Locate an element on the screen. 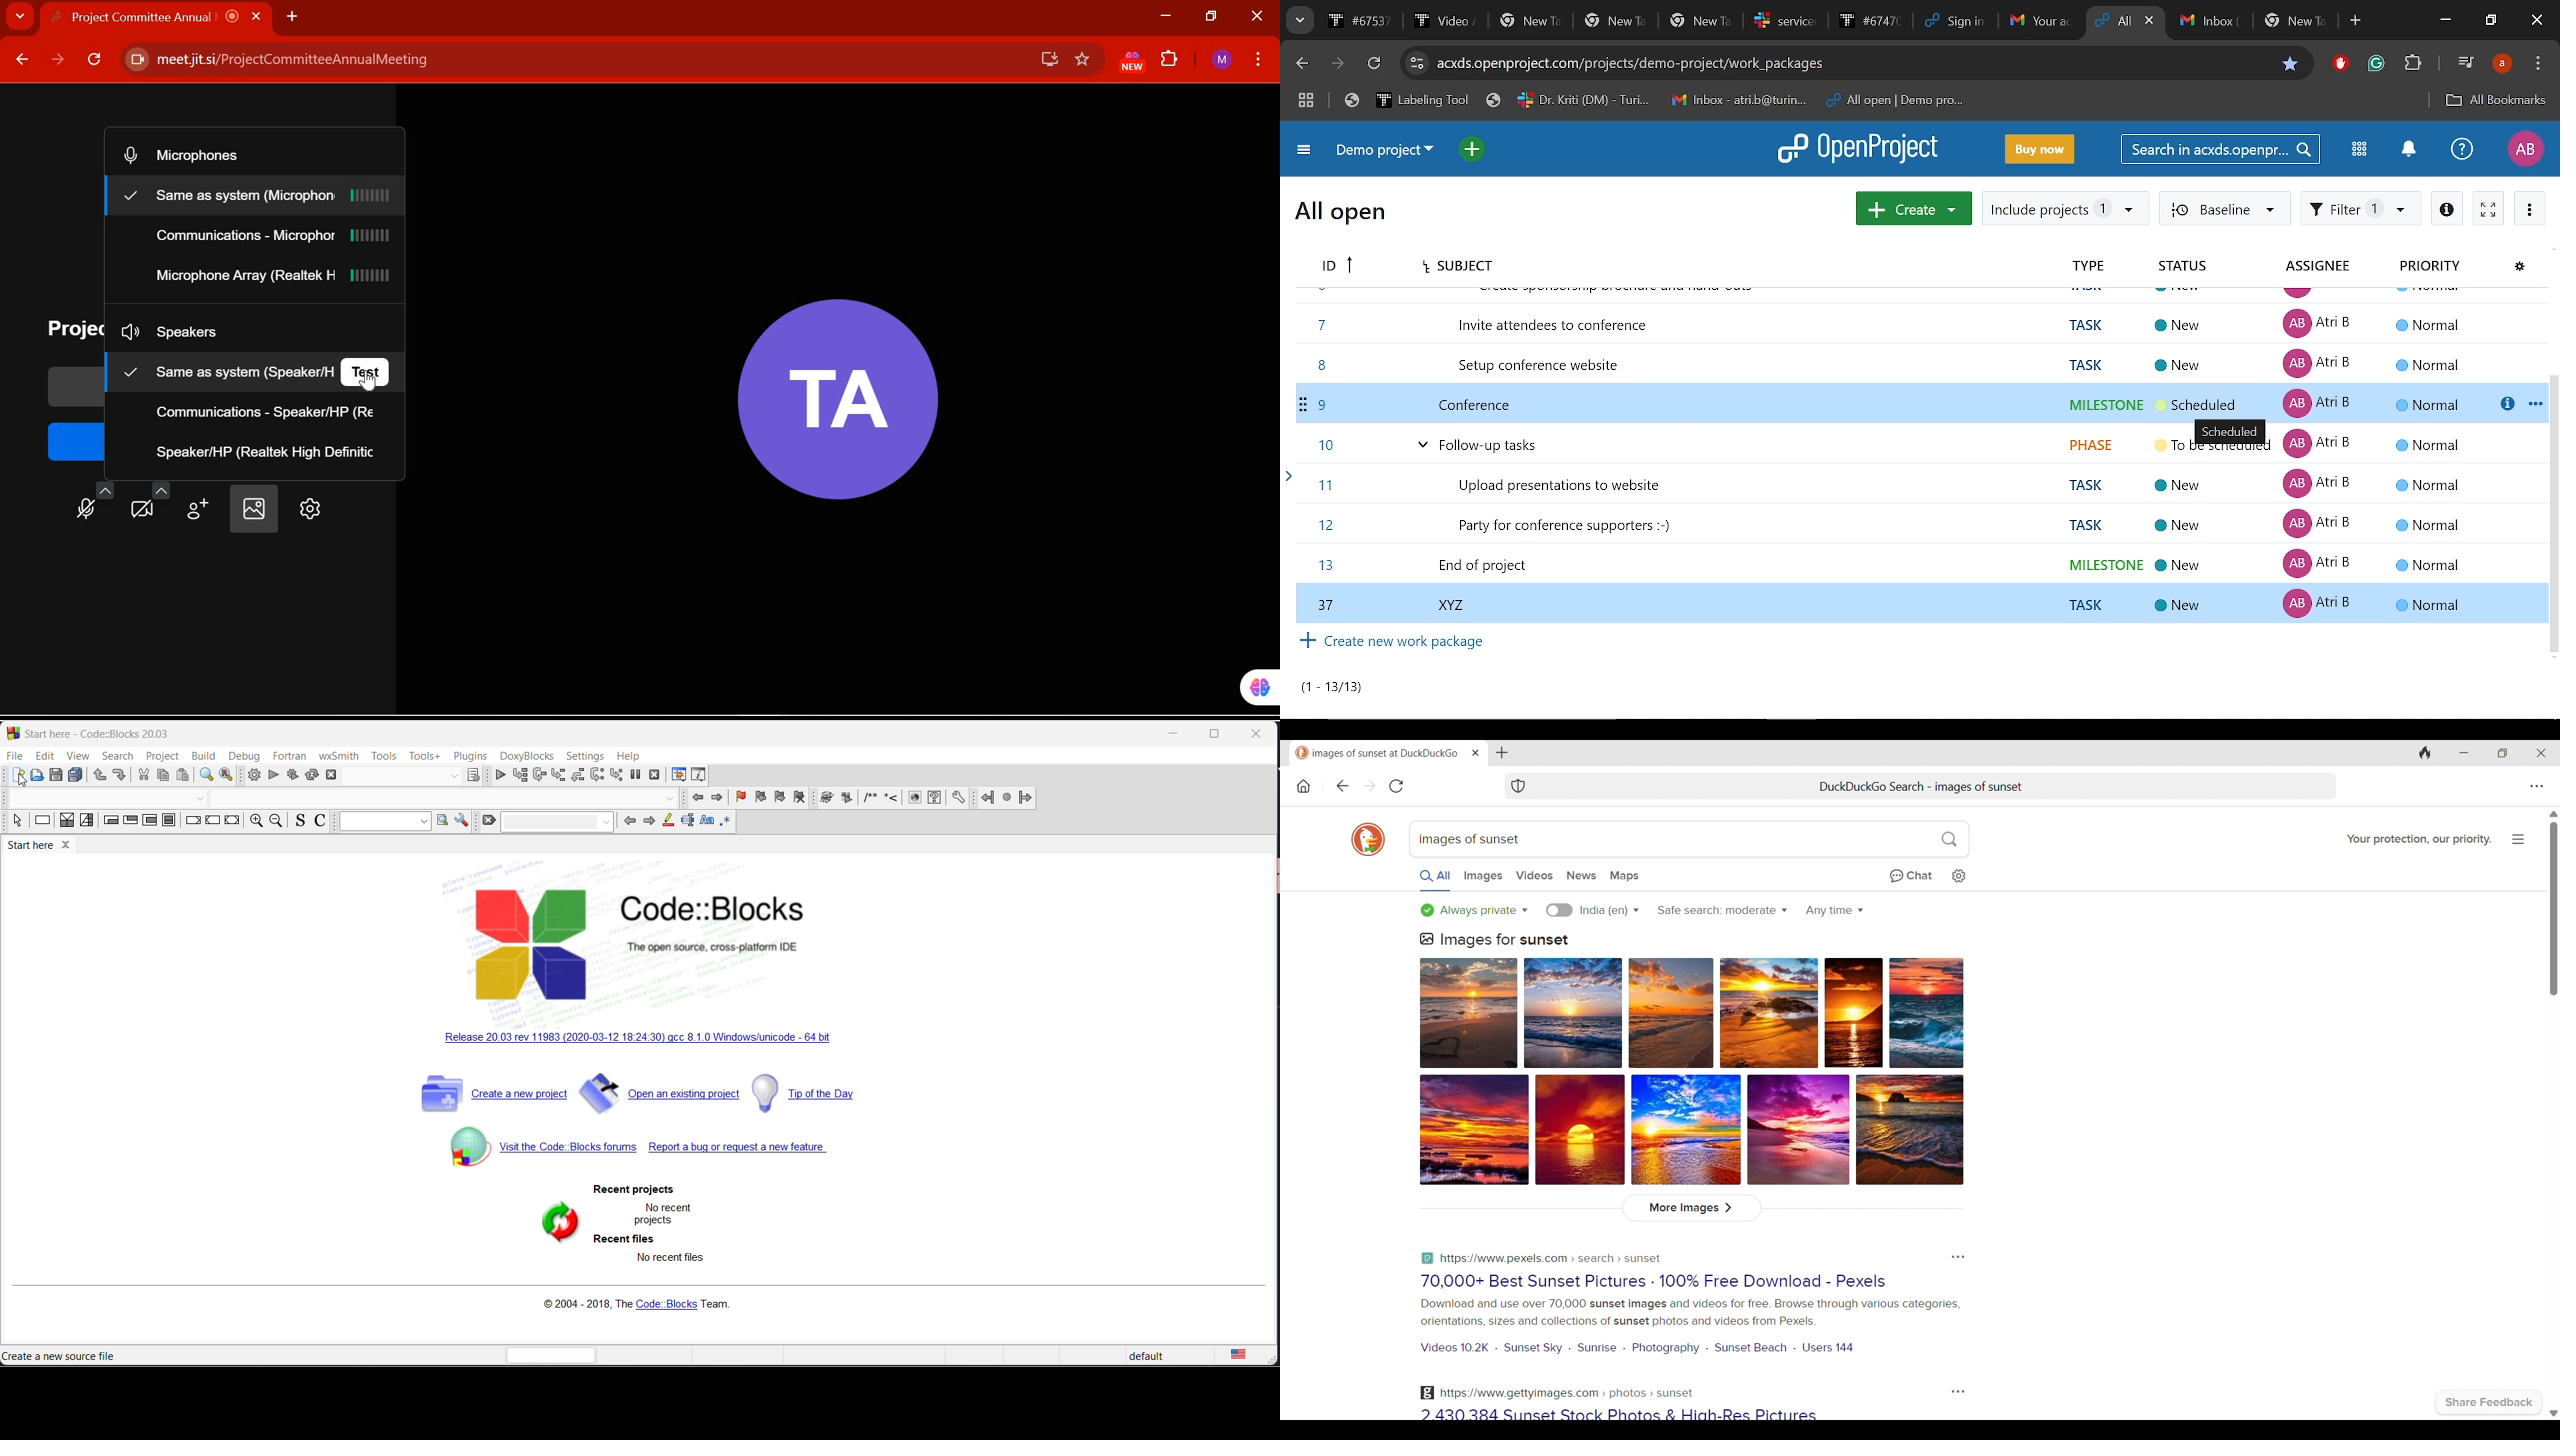 This screenshot has height=1456, width=2576. Seach maps is located at coordinates (1625, 877).